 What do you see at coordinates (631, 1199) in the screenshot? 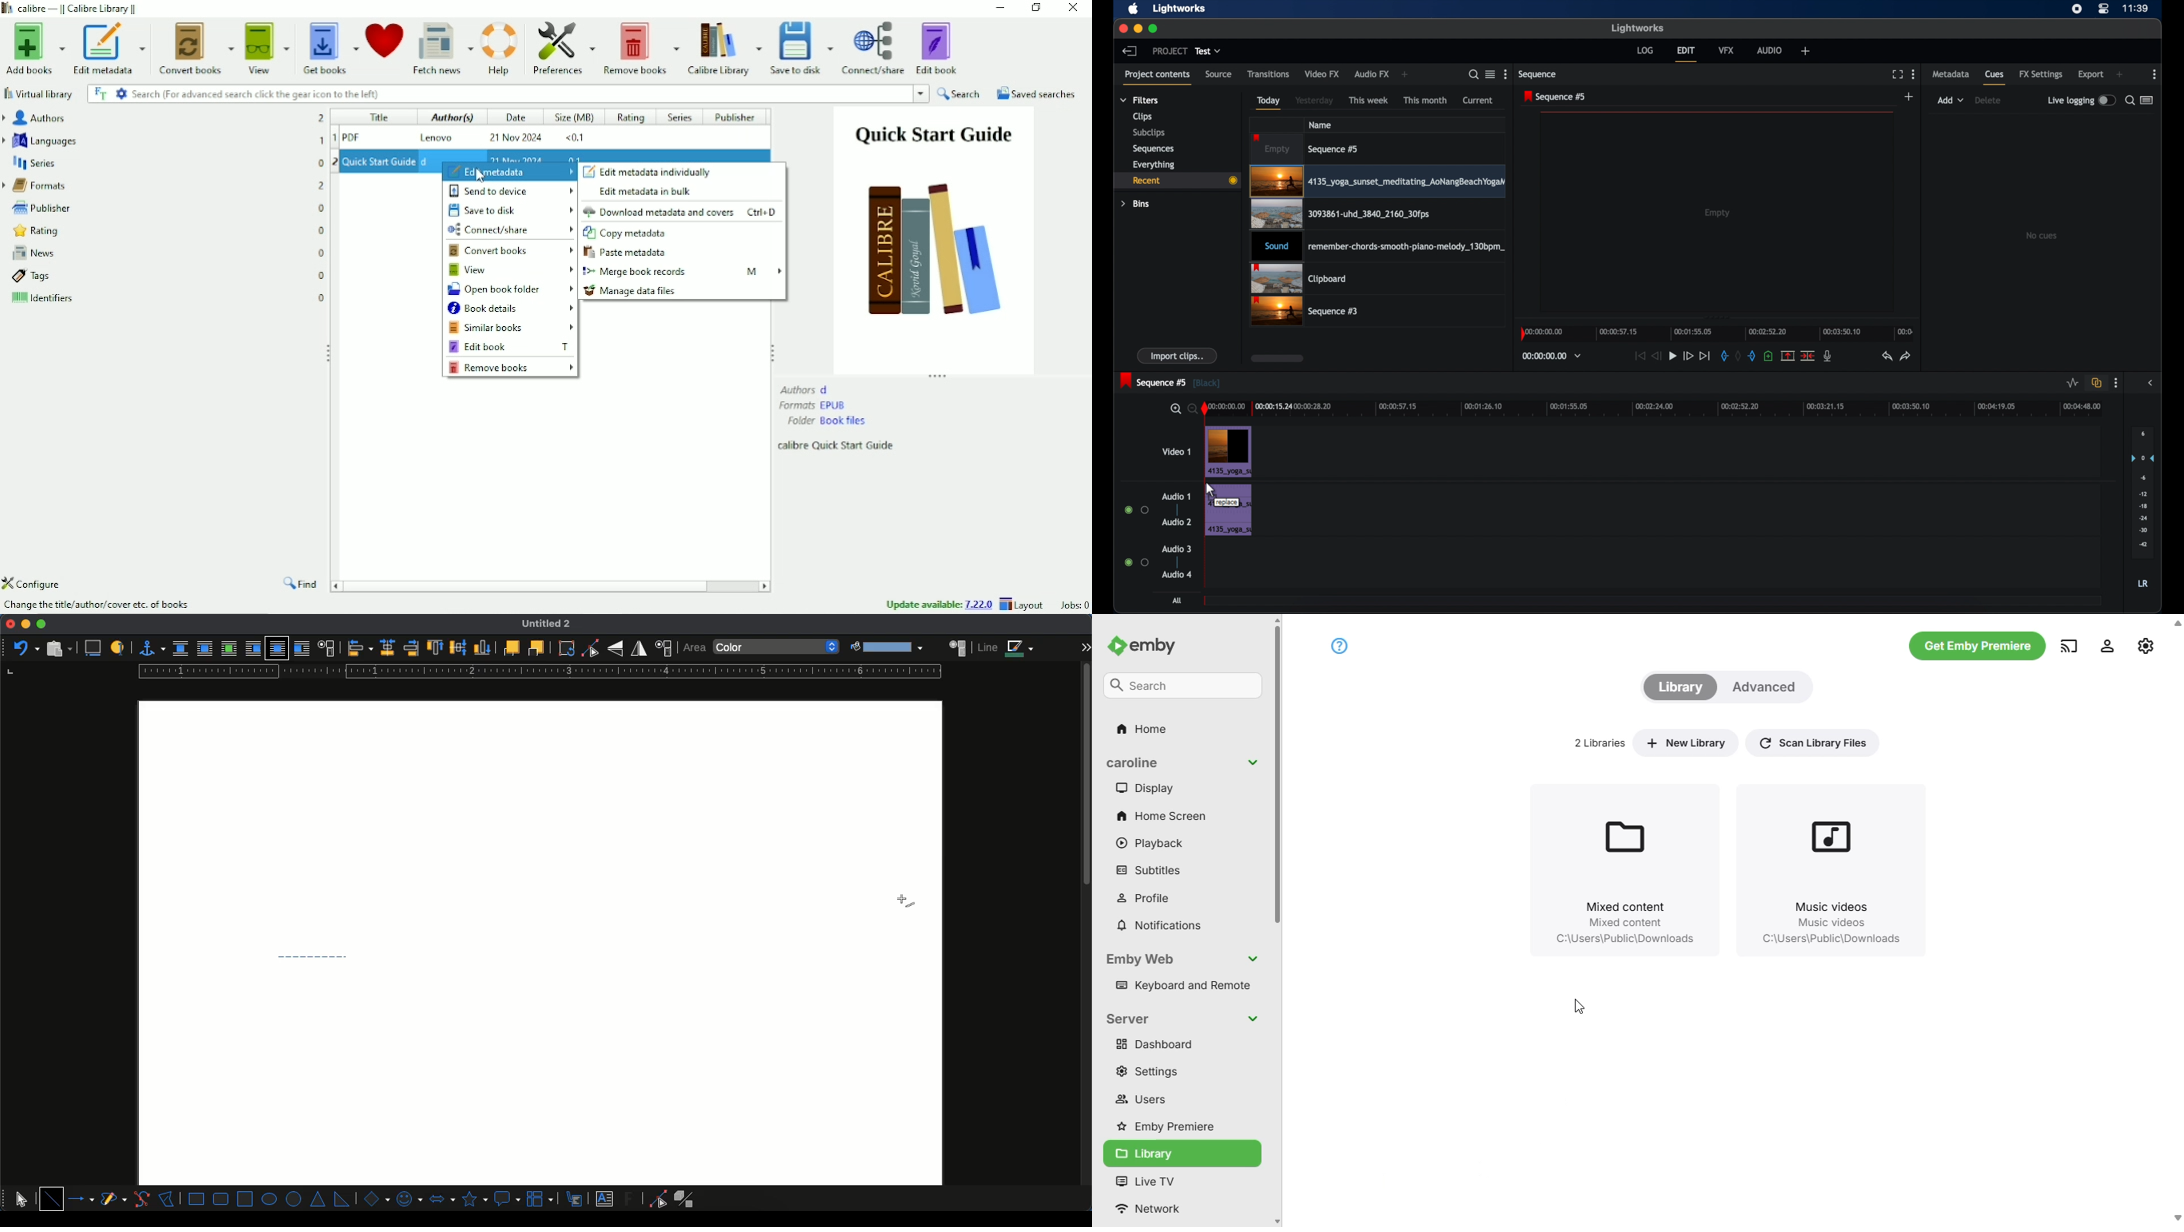
I see `footwork text` at bounding box center [631, 1199].